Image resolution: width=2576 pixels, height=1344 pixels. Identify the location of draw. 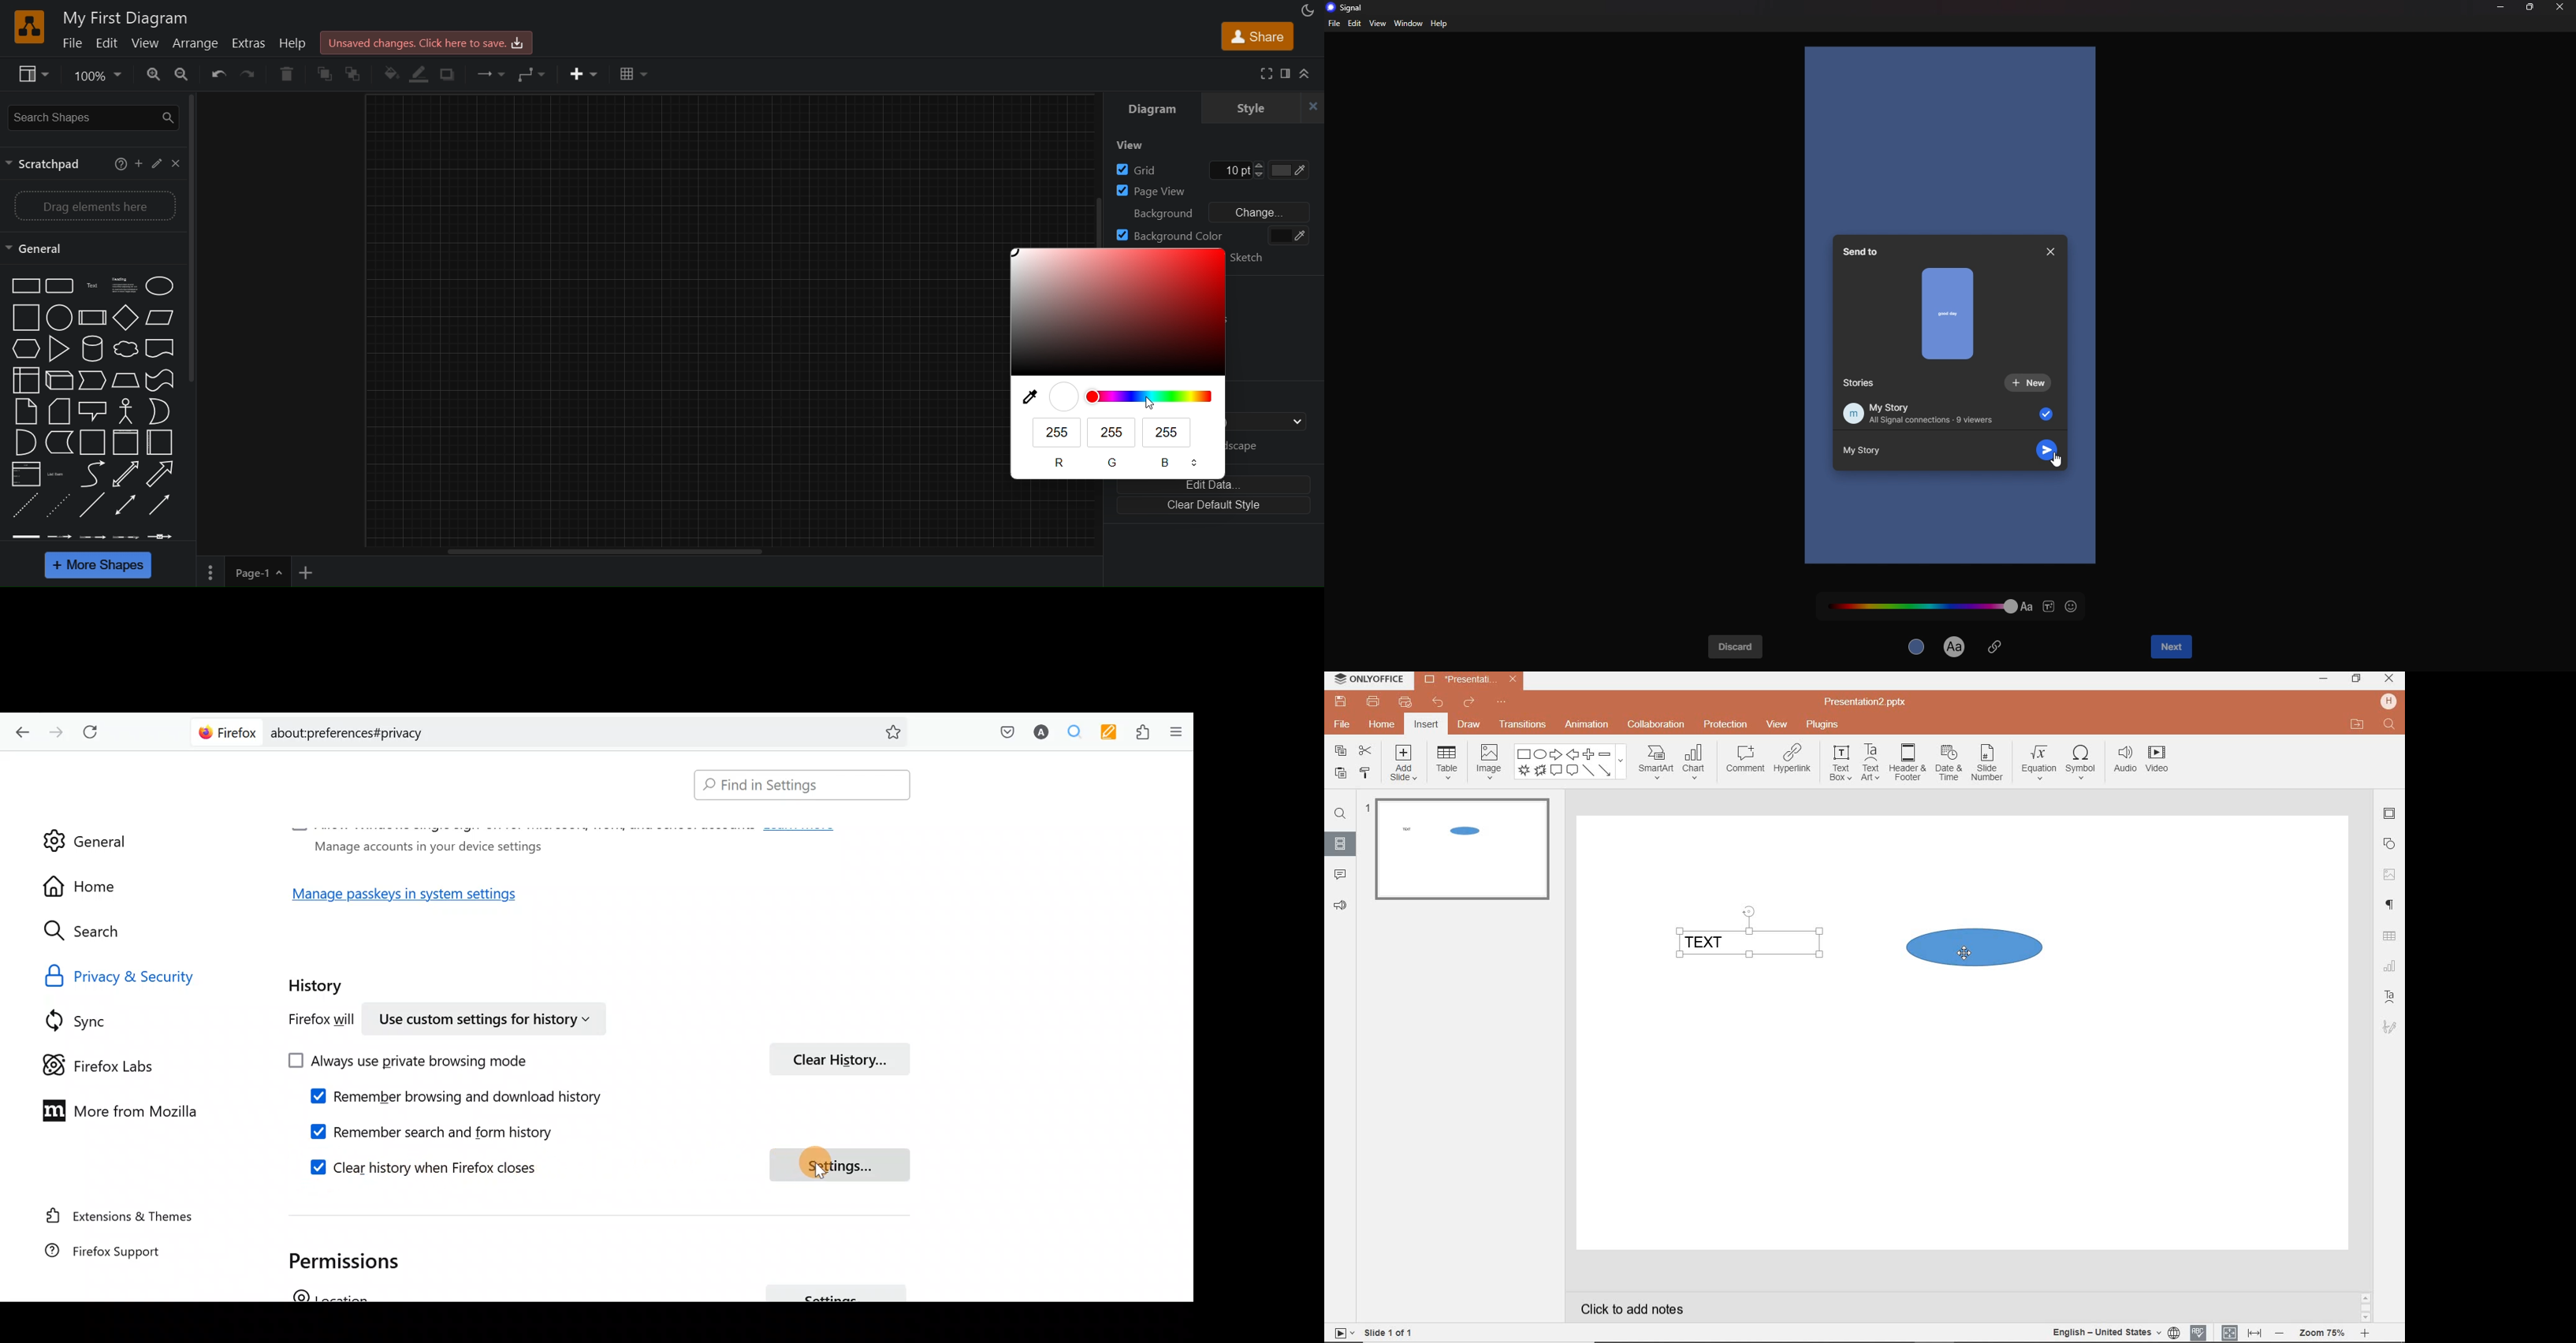
(1471, 724).